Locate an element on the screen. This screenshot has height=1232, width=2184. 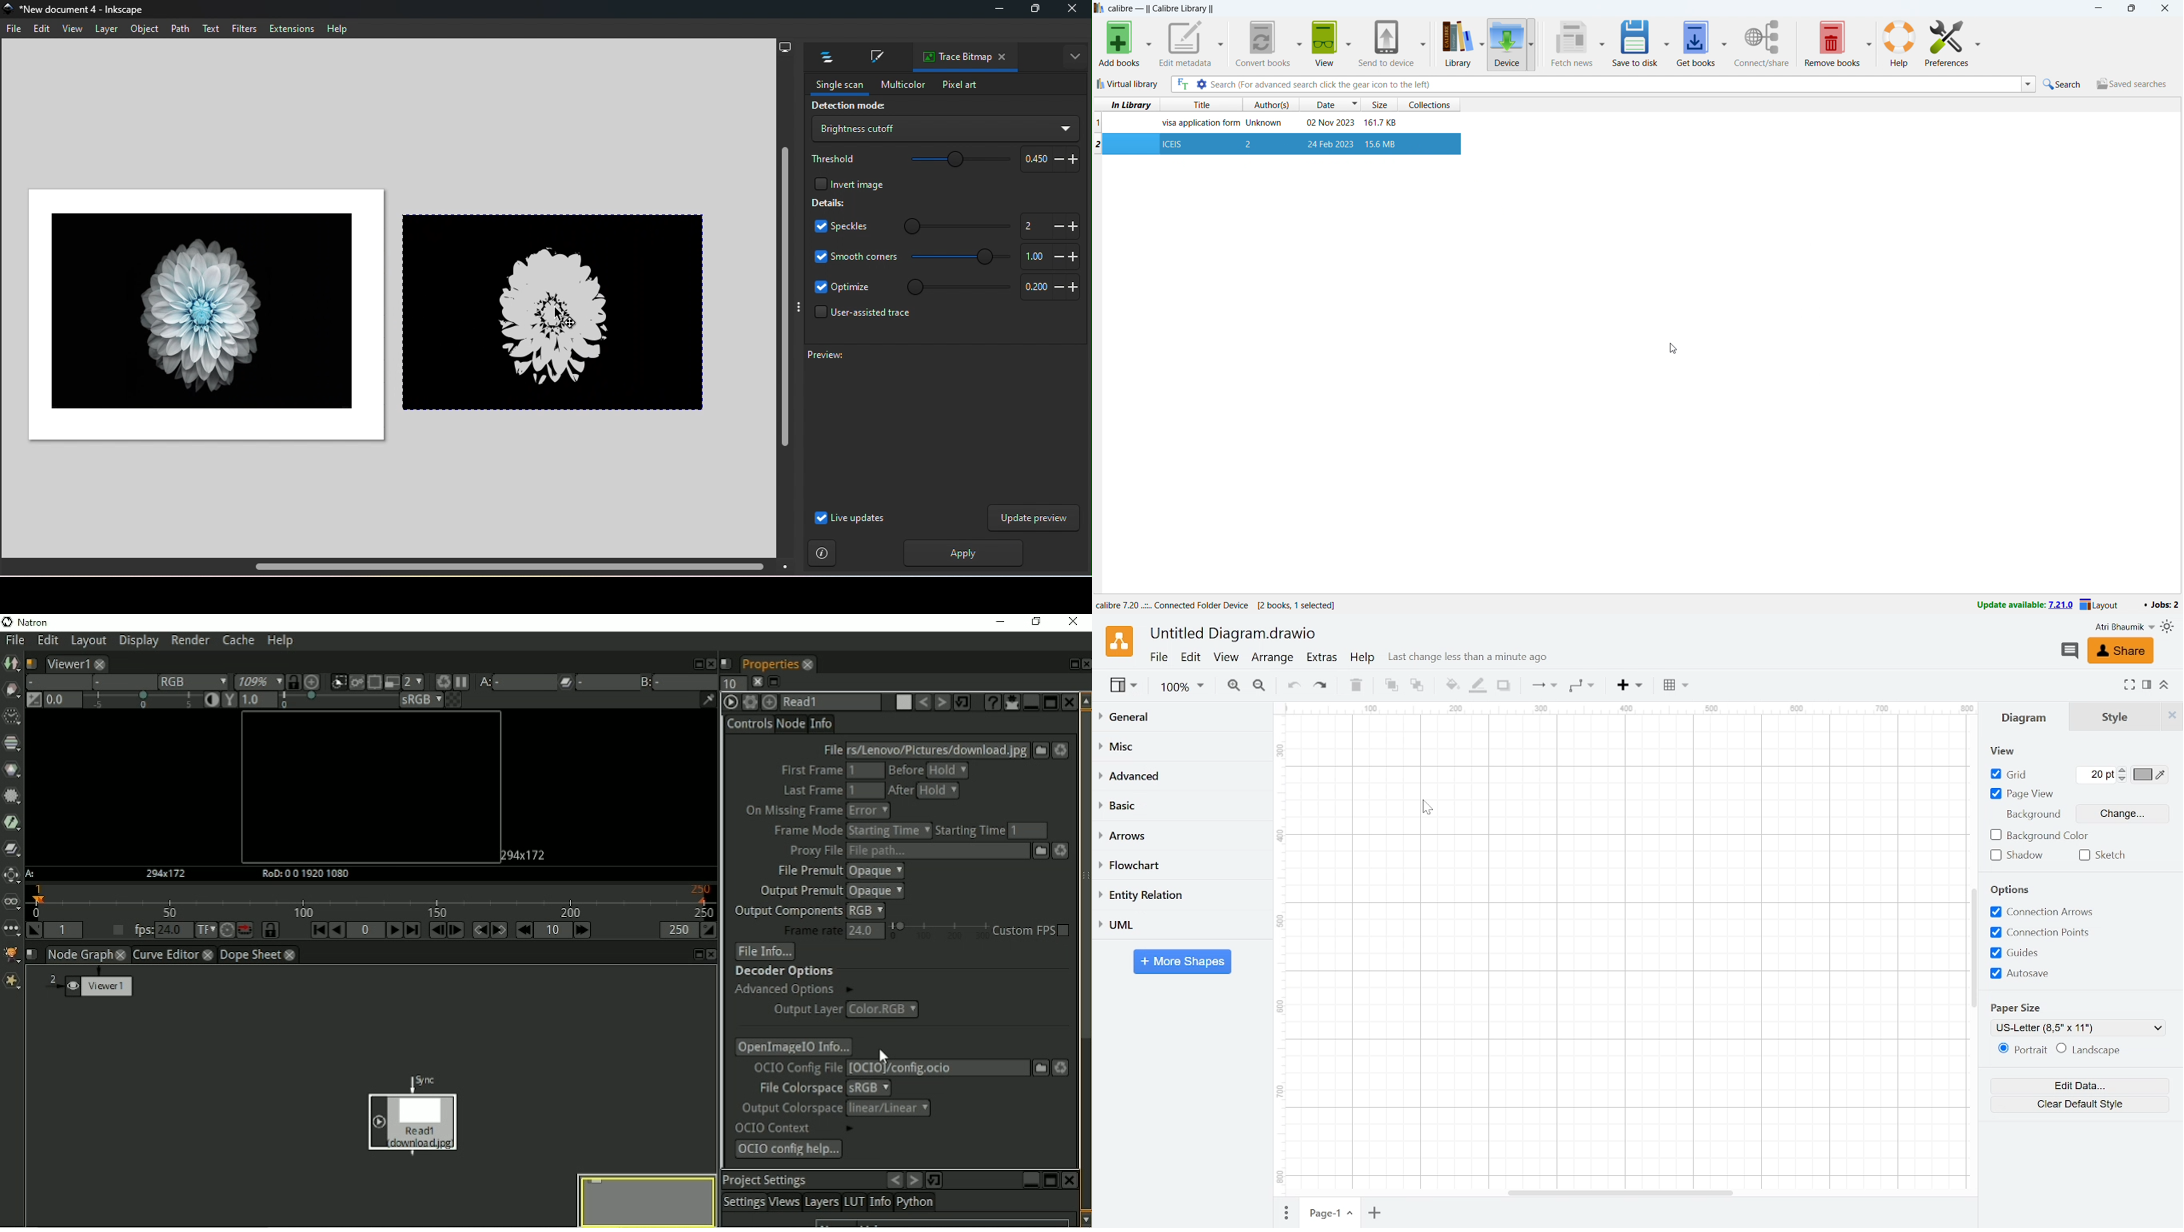
Minimize is located at coordinates (996, 11).